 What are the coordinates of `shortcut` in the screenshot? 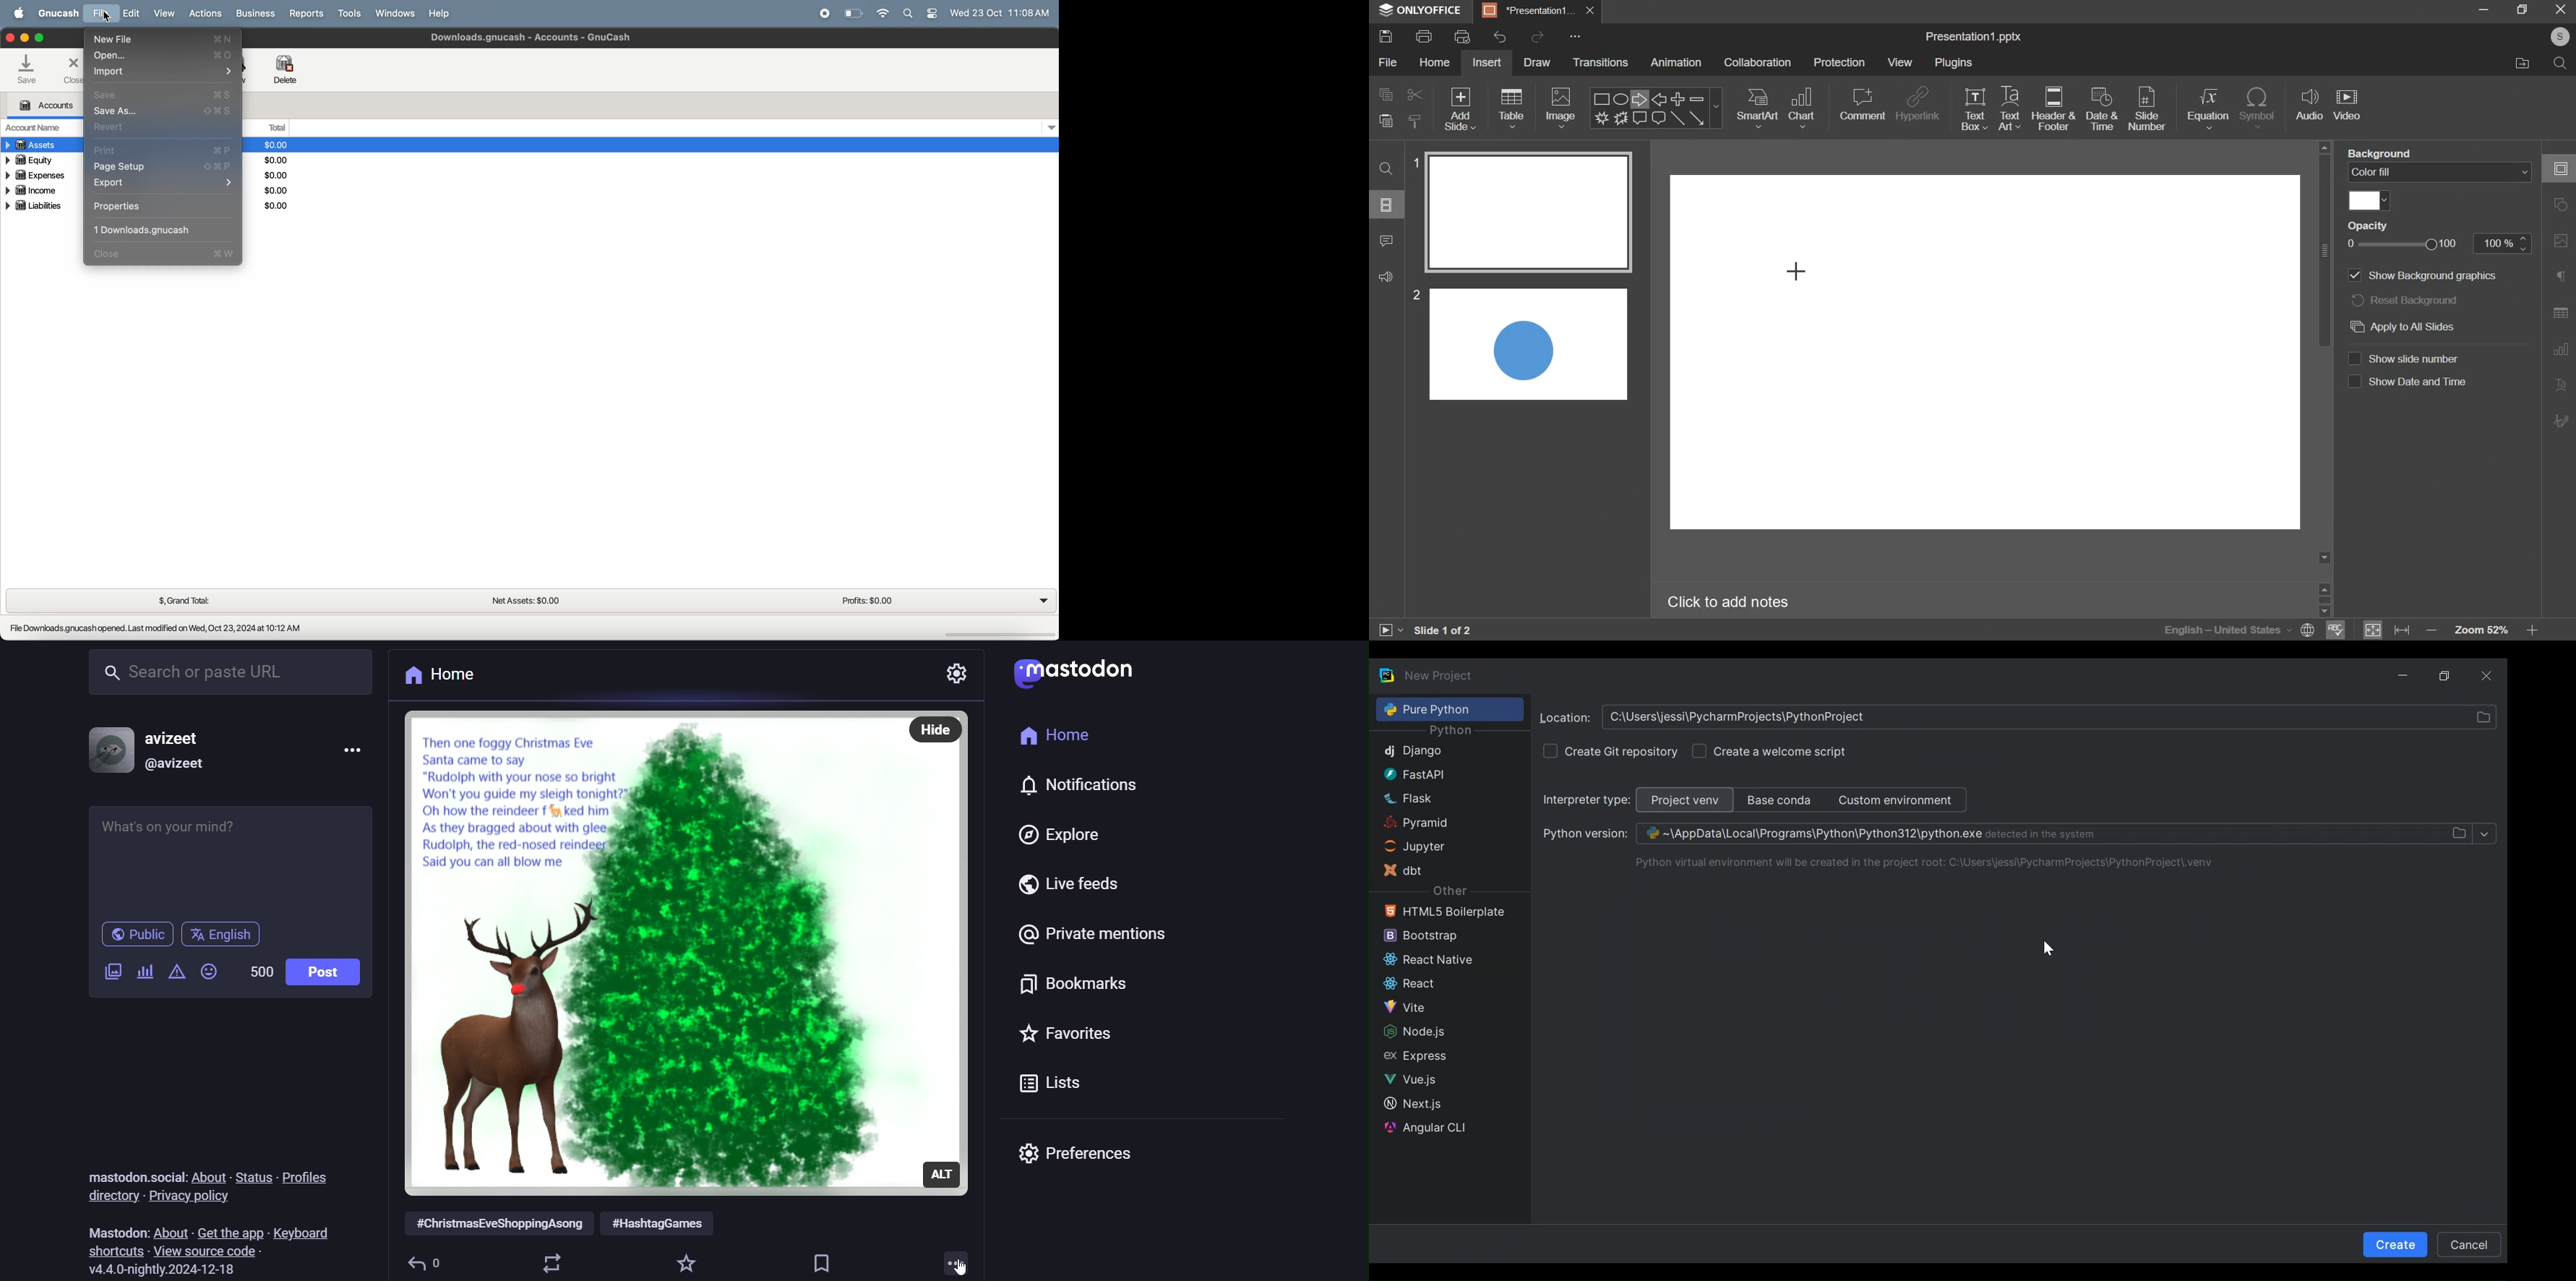 It's located at (113, 1251).